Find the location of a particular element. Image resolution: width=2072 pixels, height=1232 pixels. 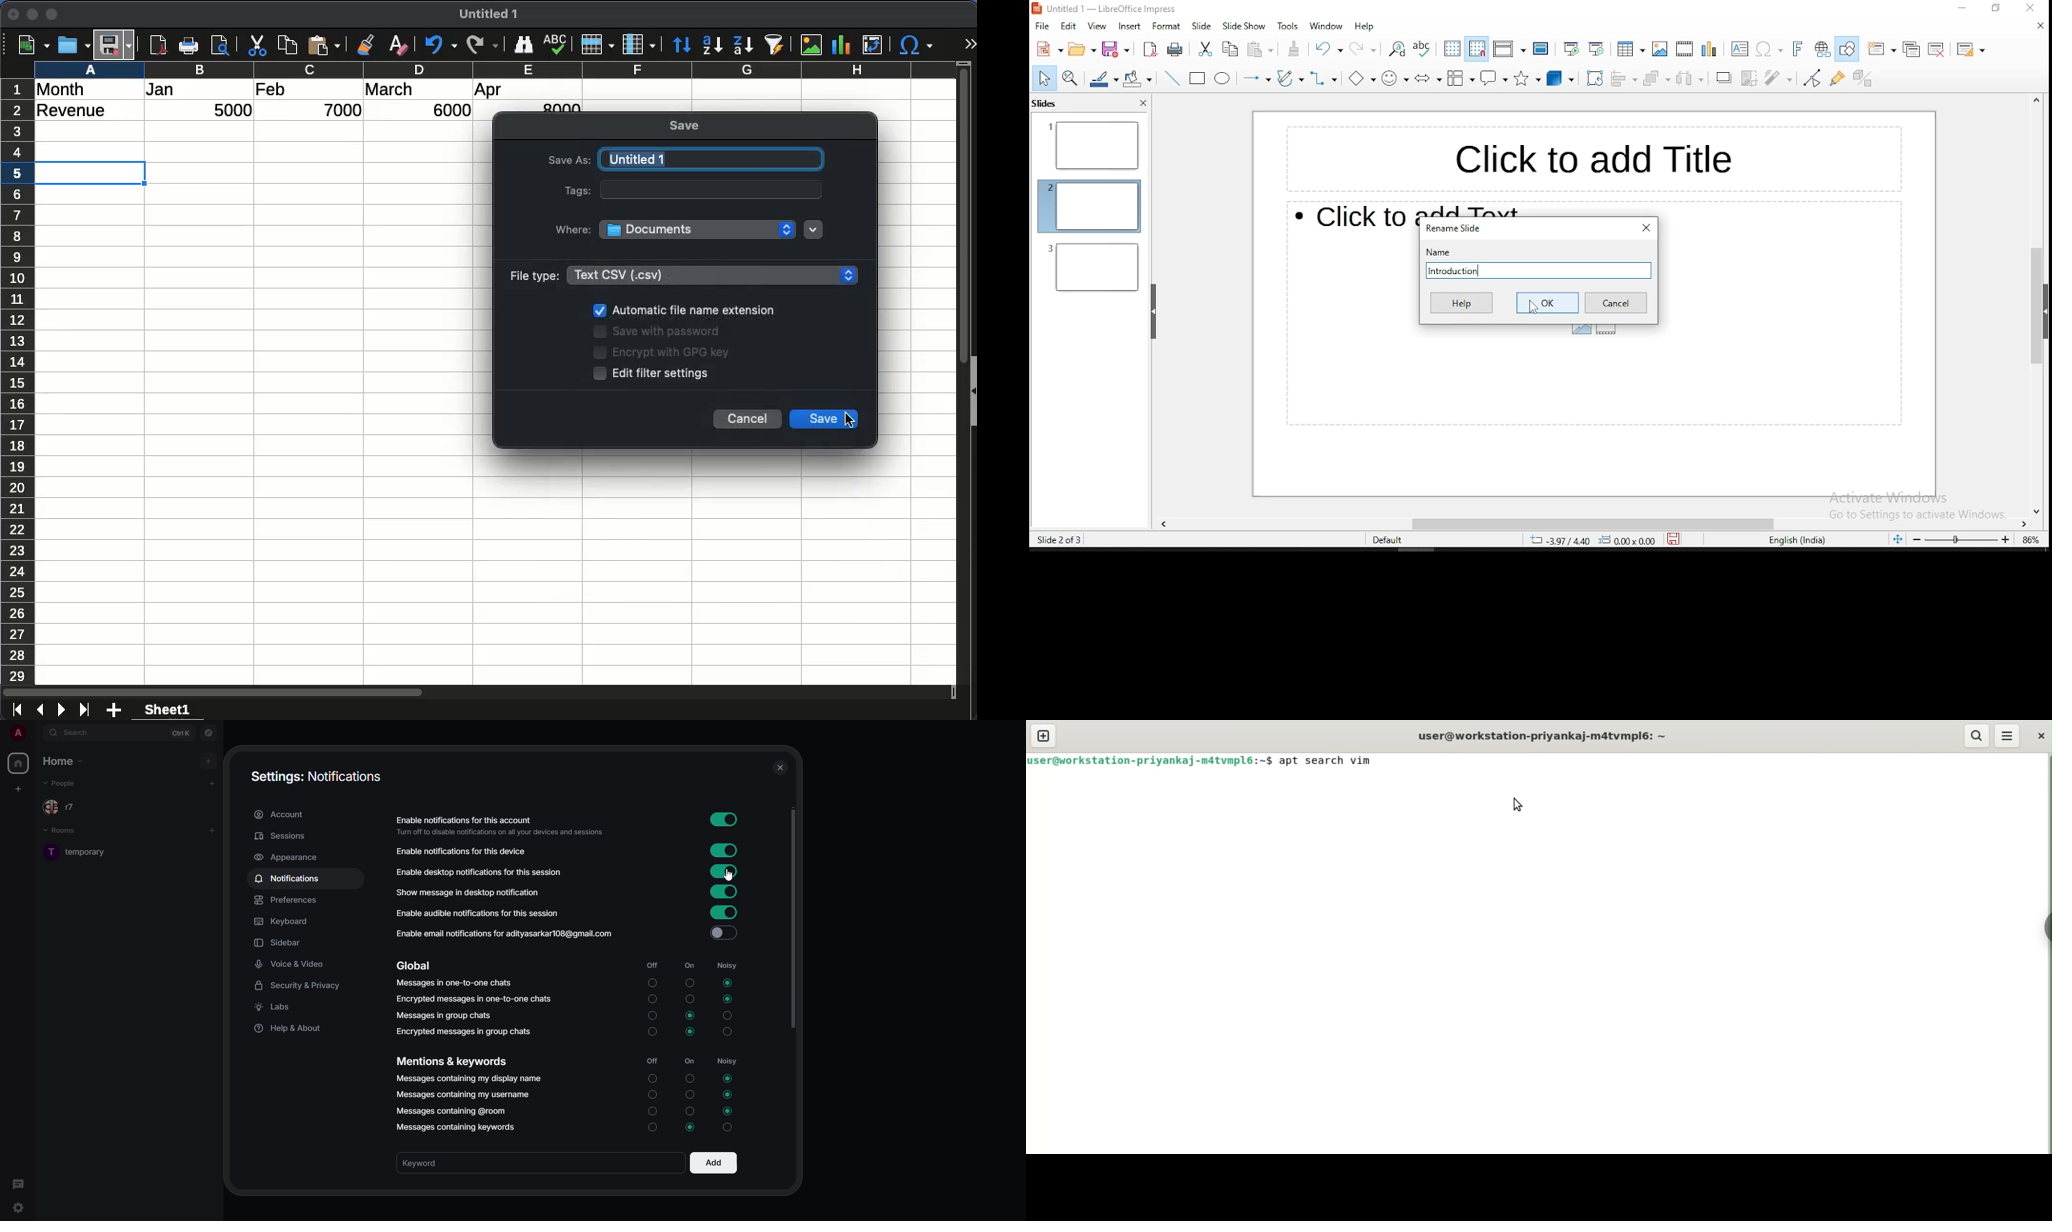

 is located at coordinates (688, 983).